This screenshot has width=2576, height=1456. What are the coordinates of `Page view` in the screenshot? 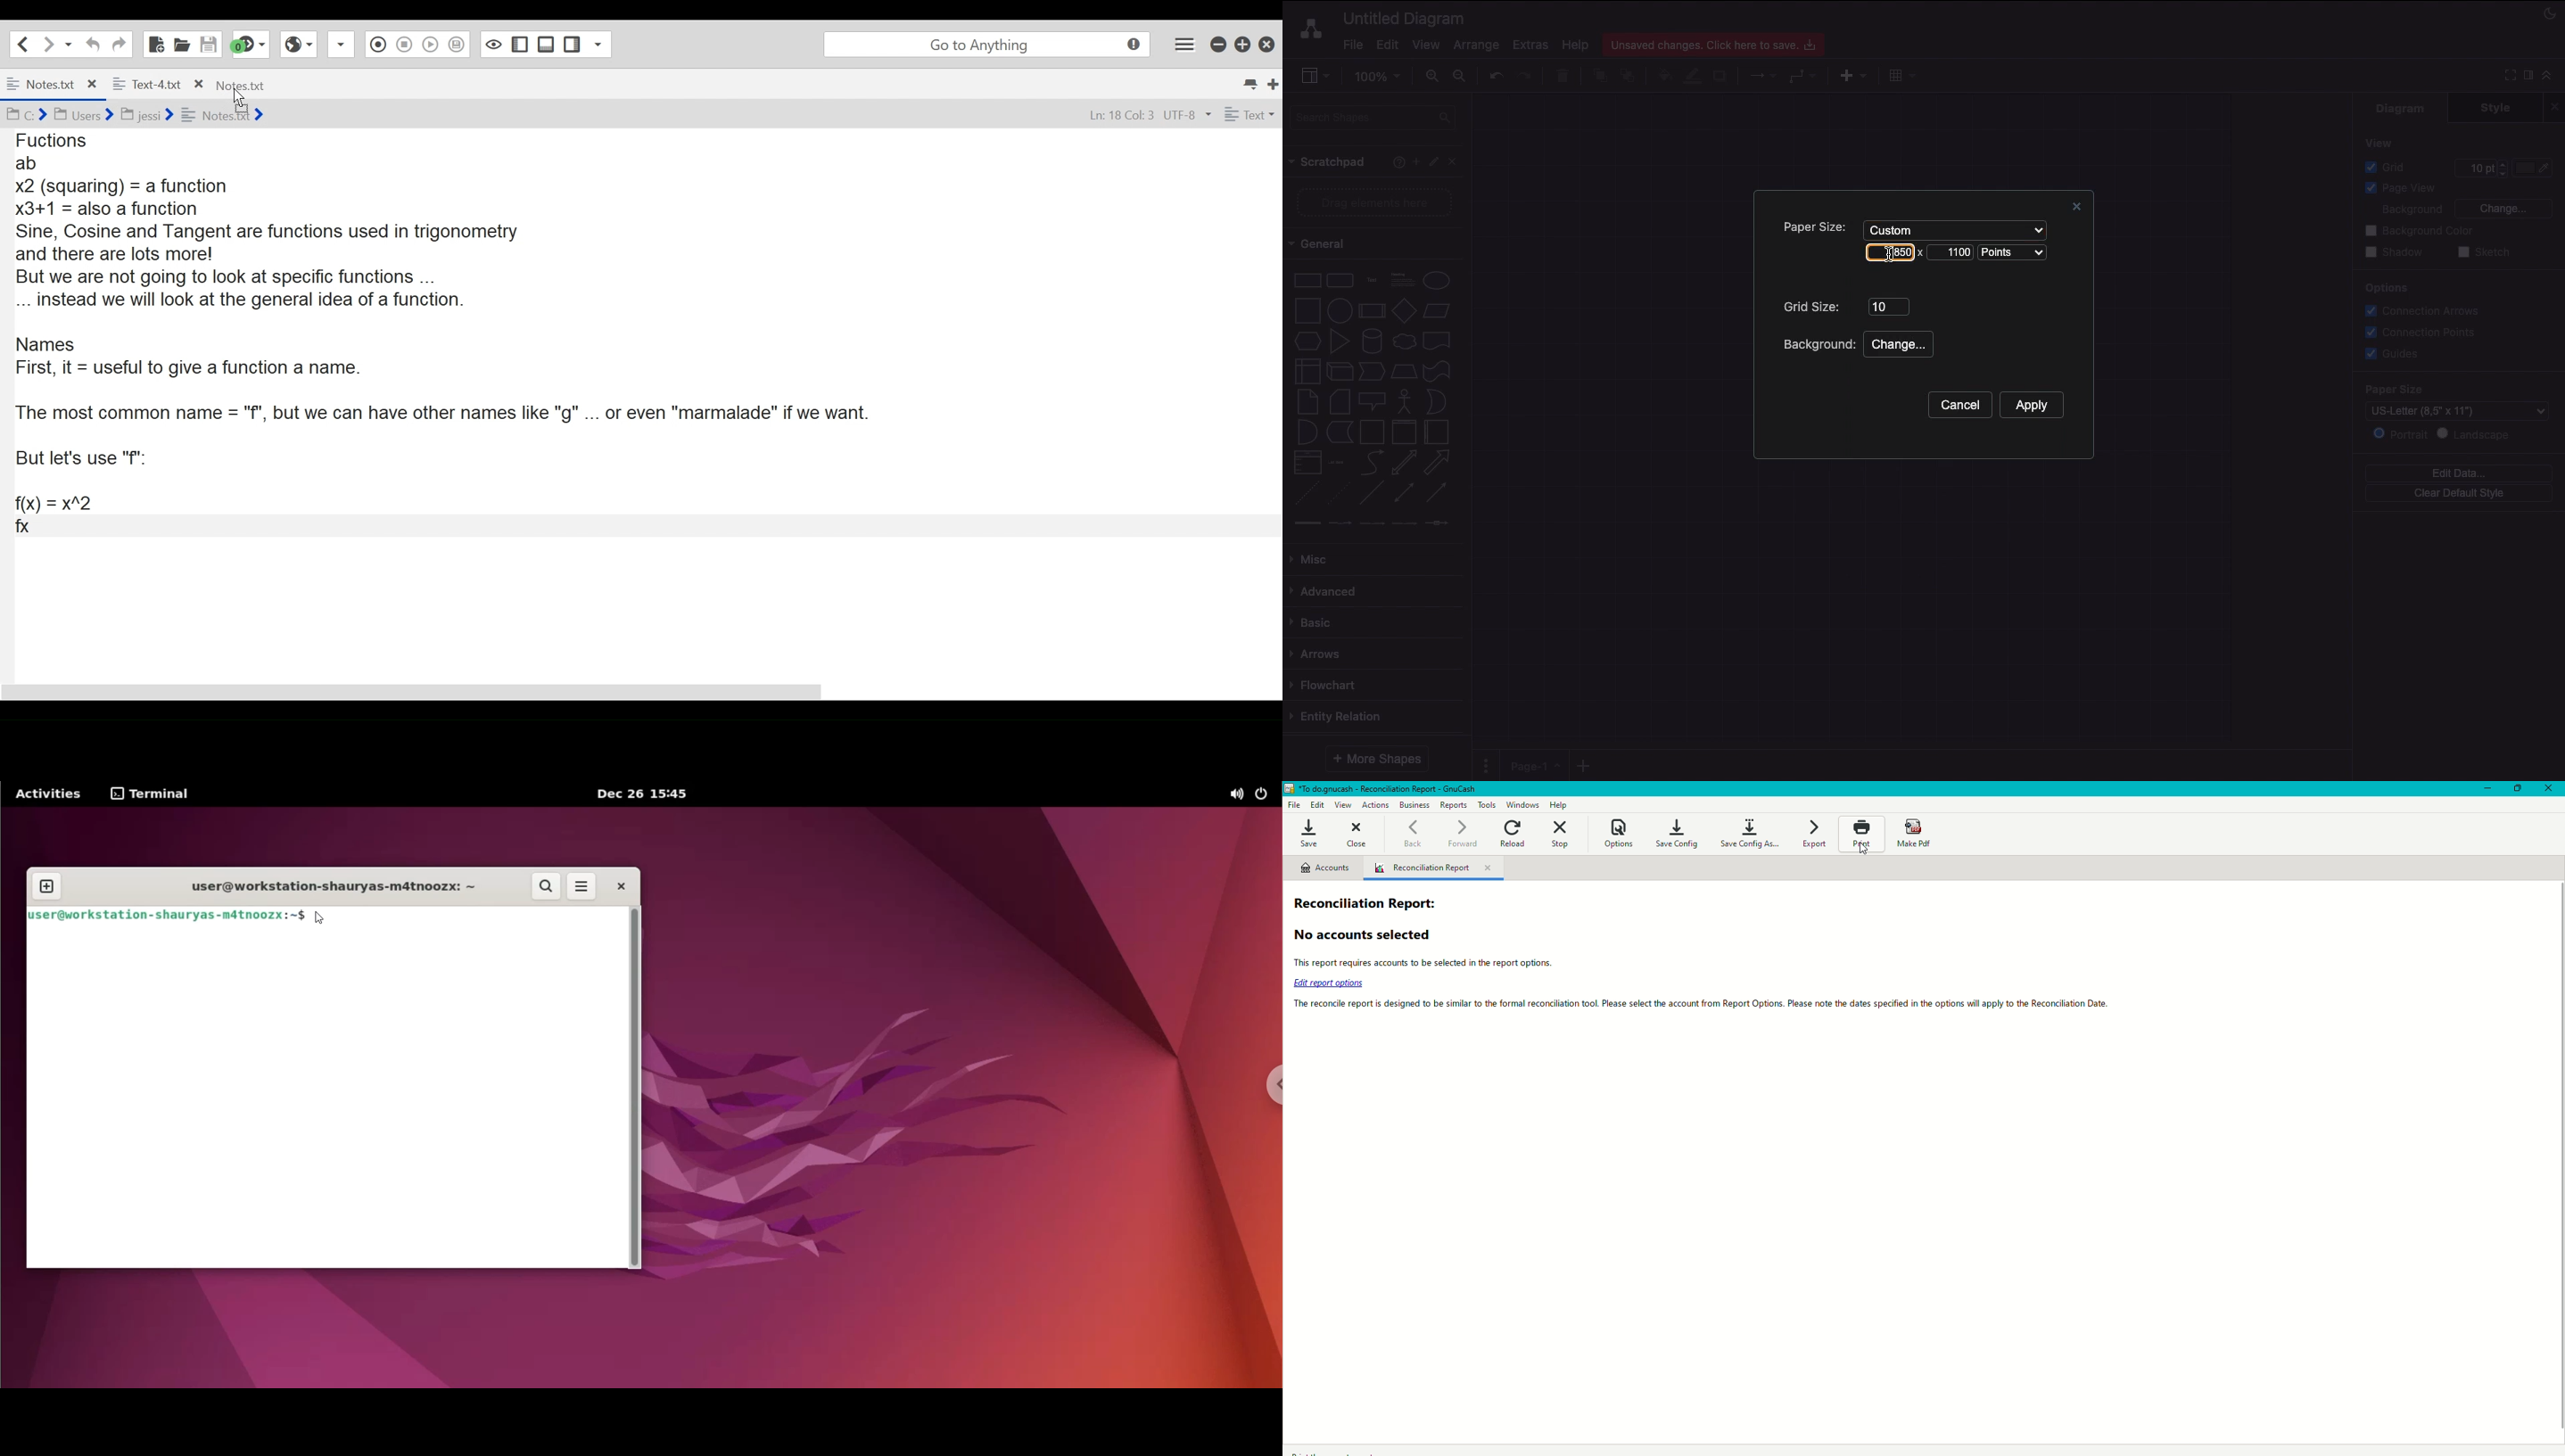 It's located at (2397, 189).